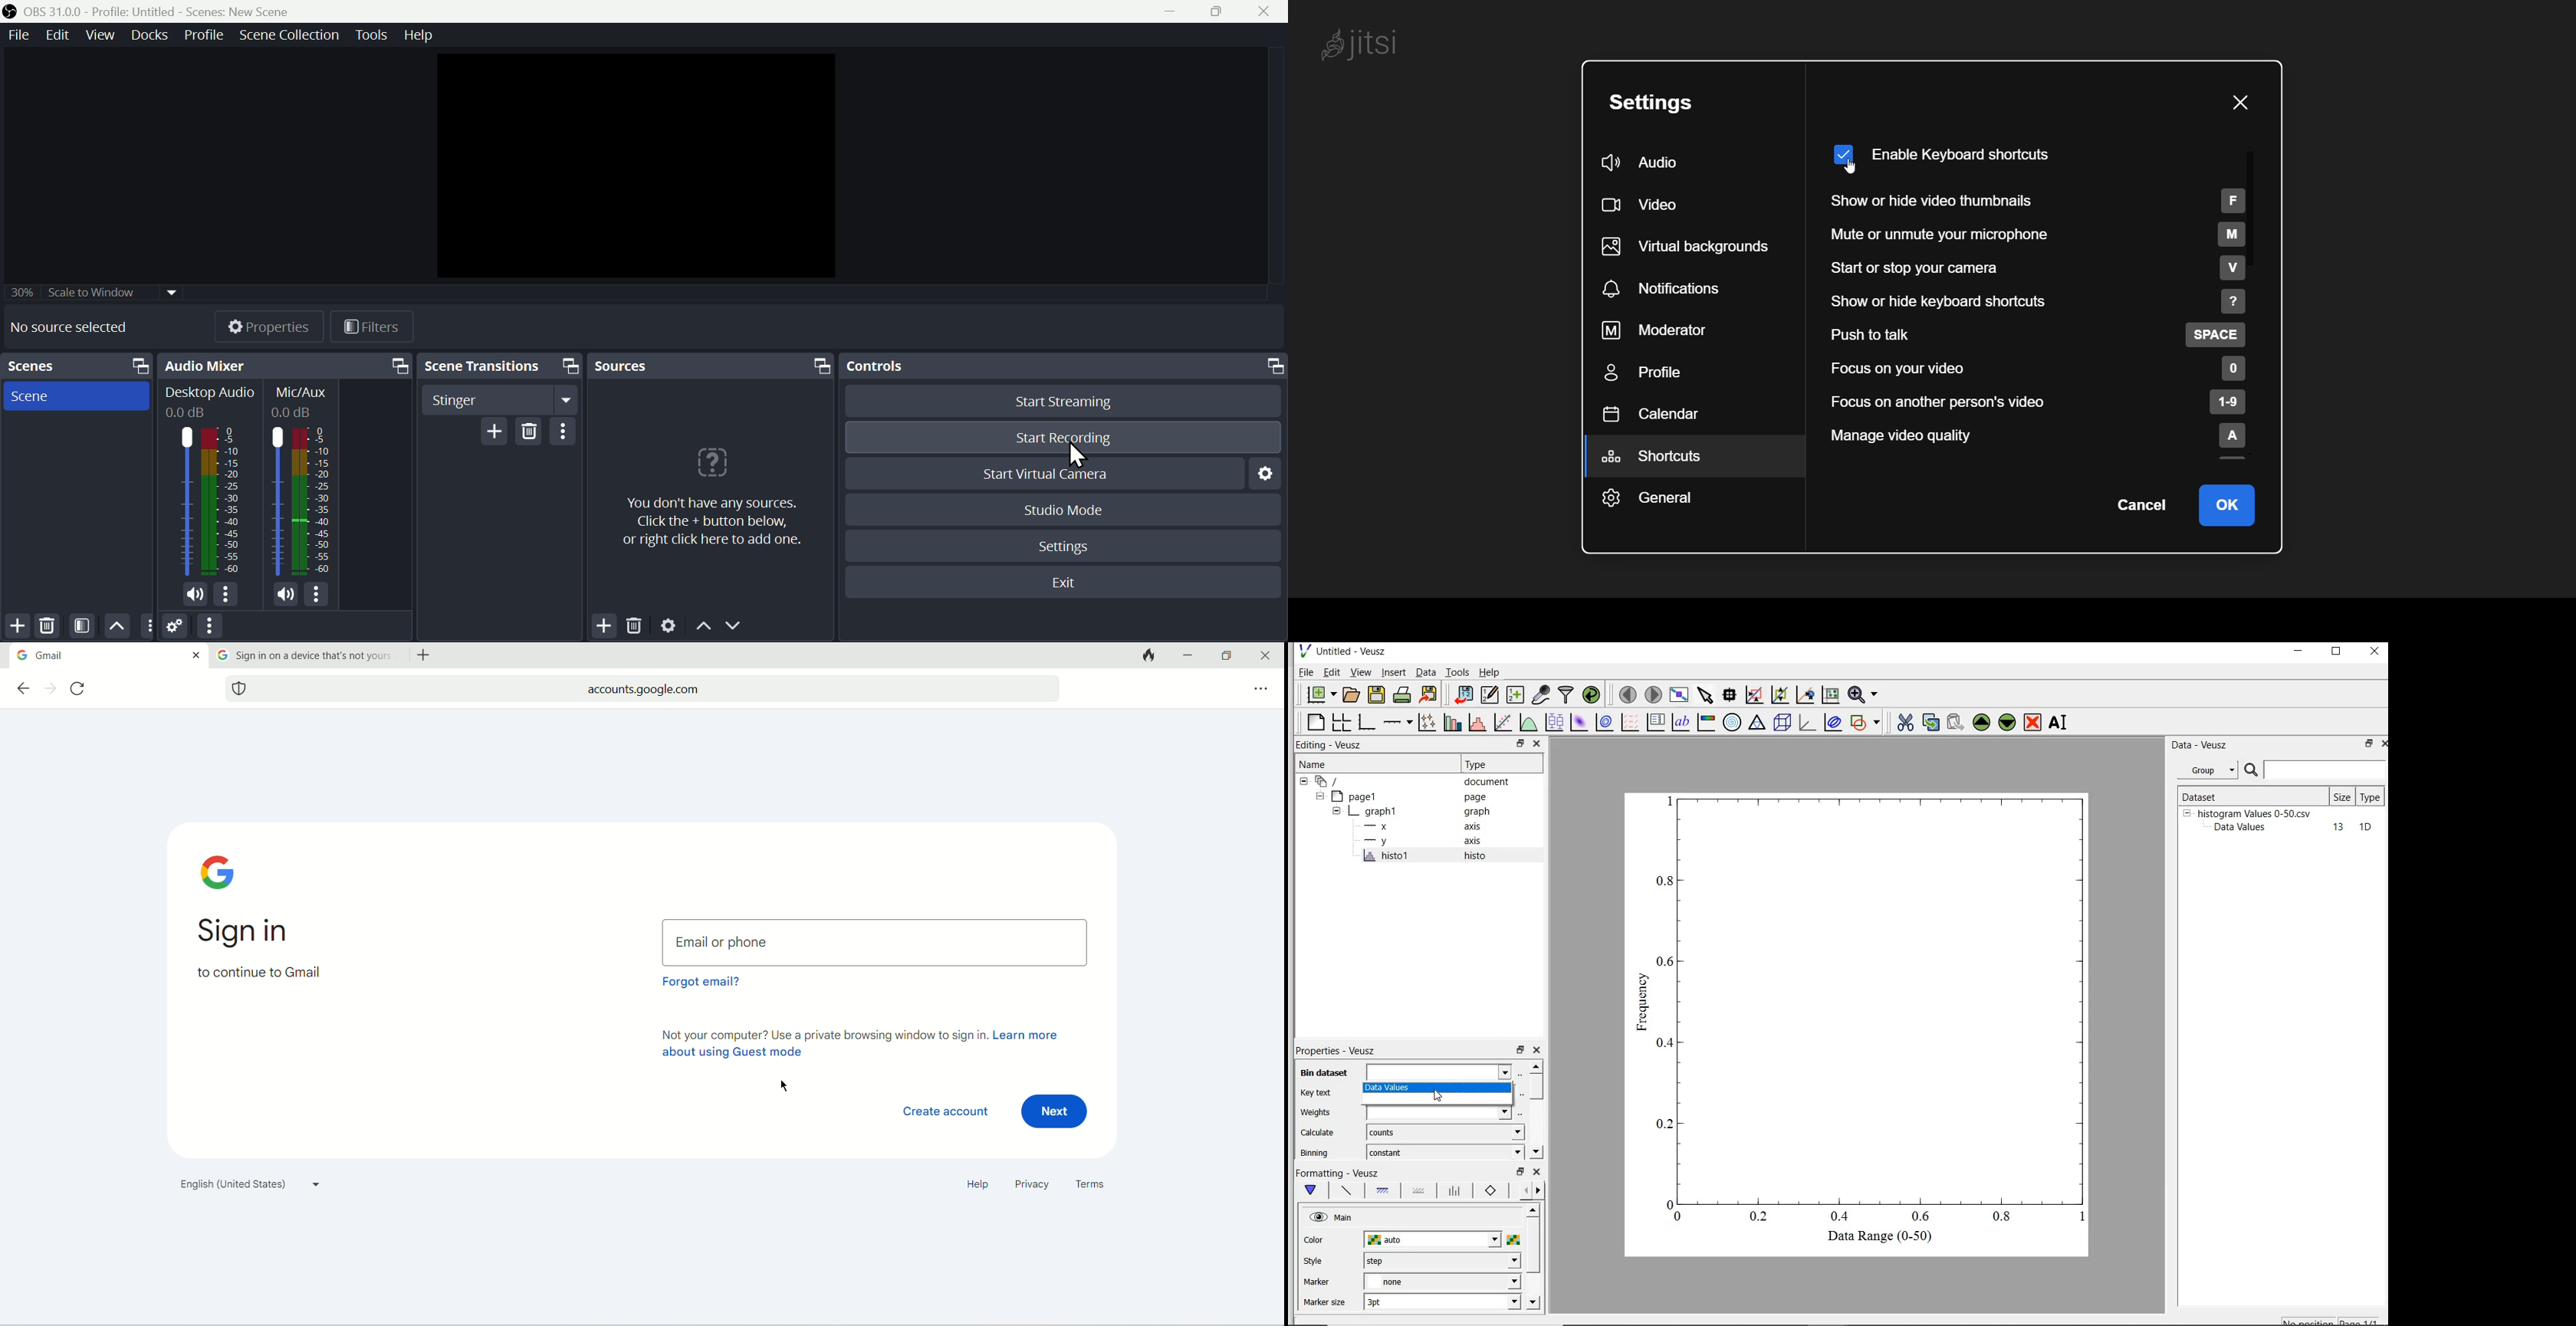 The height and width of the screenshot is (1344, 2576). What do you see at coordinates (149, 34) in the screenshot?
I see `Docks` at bounding box center [149, 34].